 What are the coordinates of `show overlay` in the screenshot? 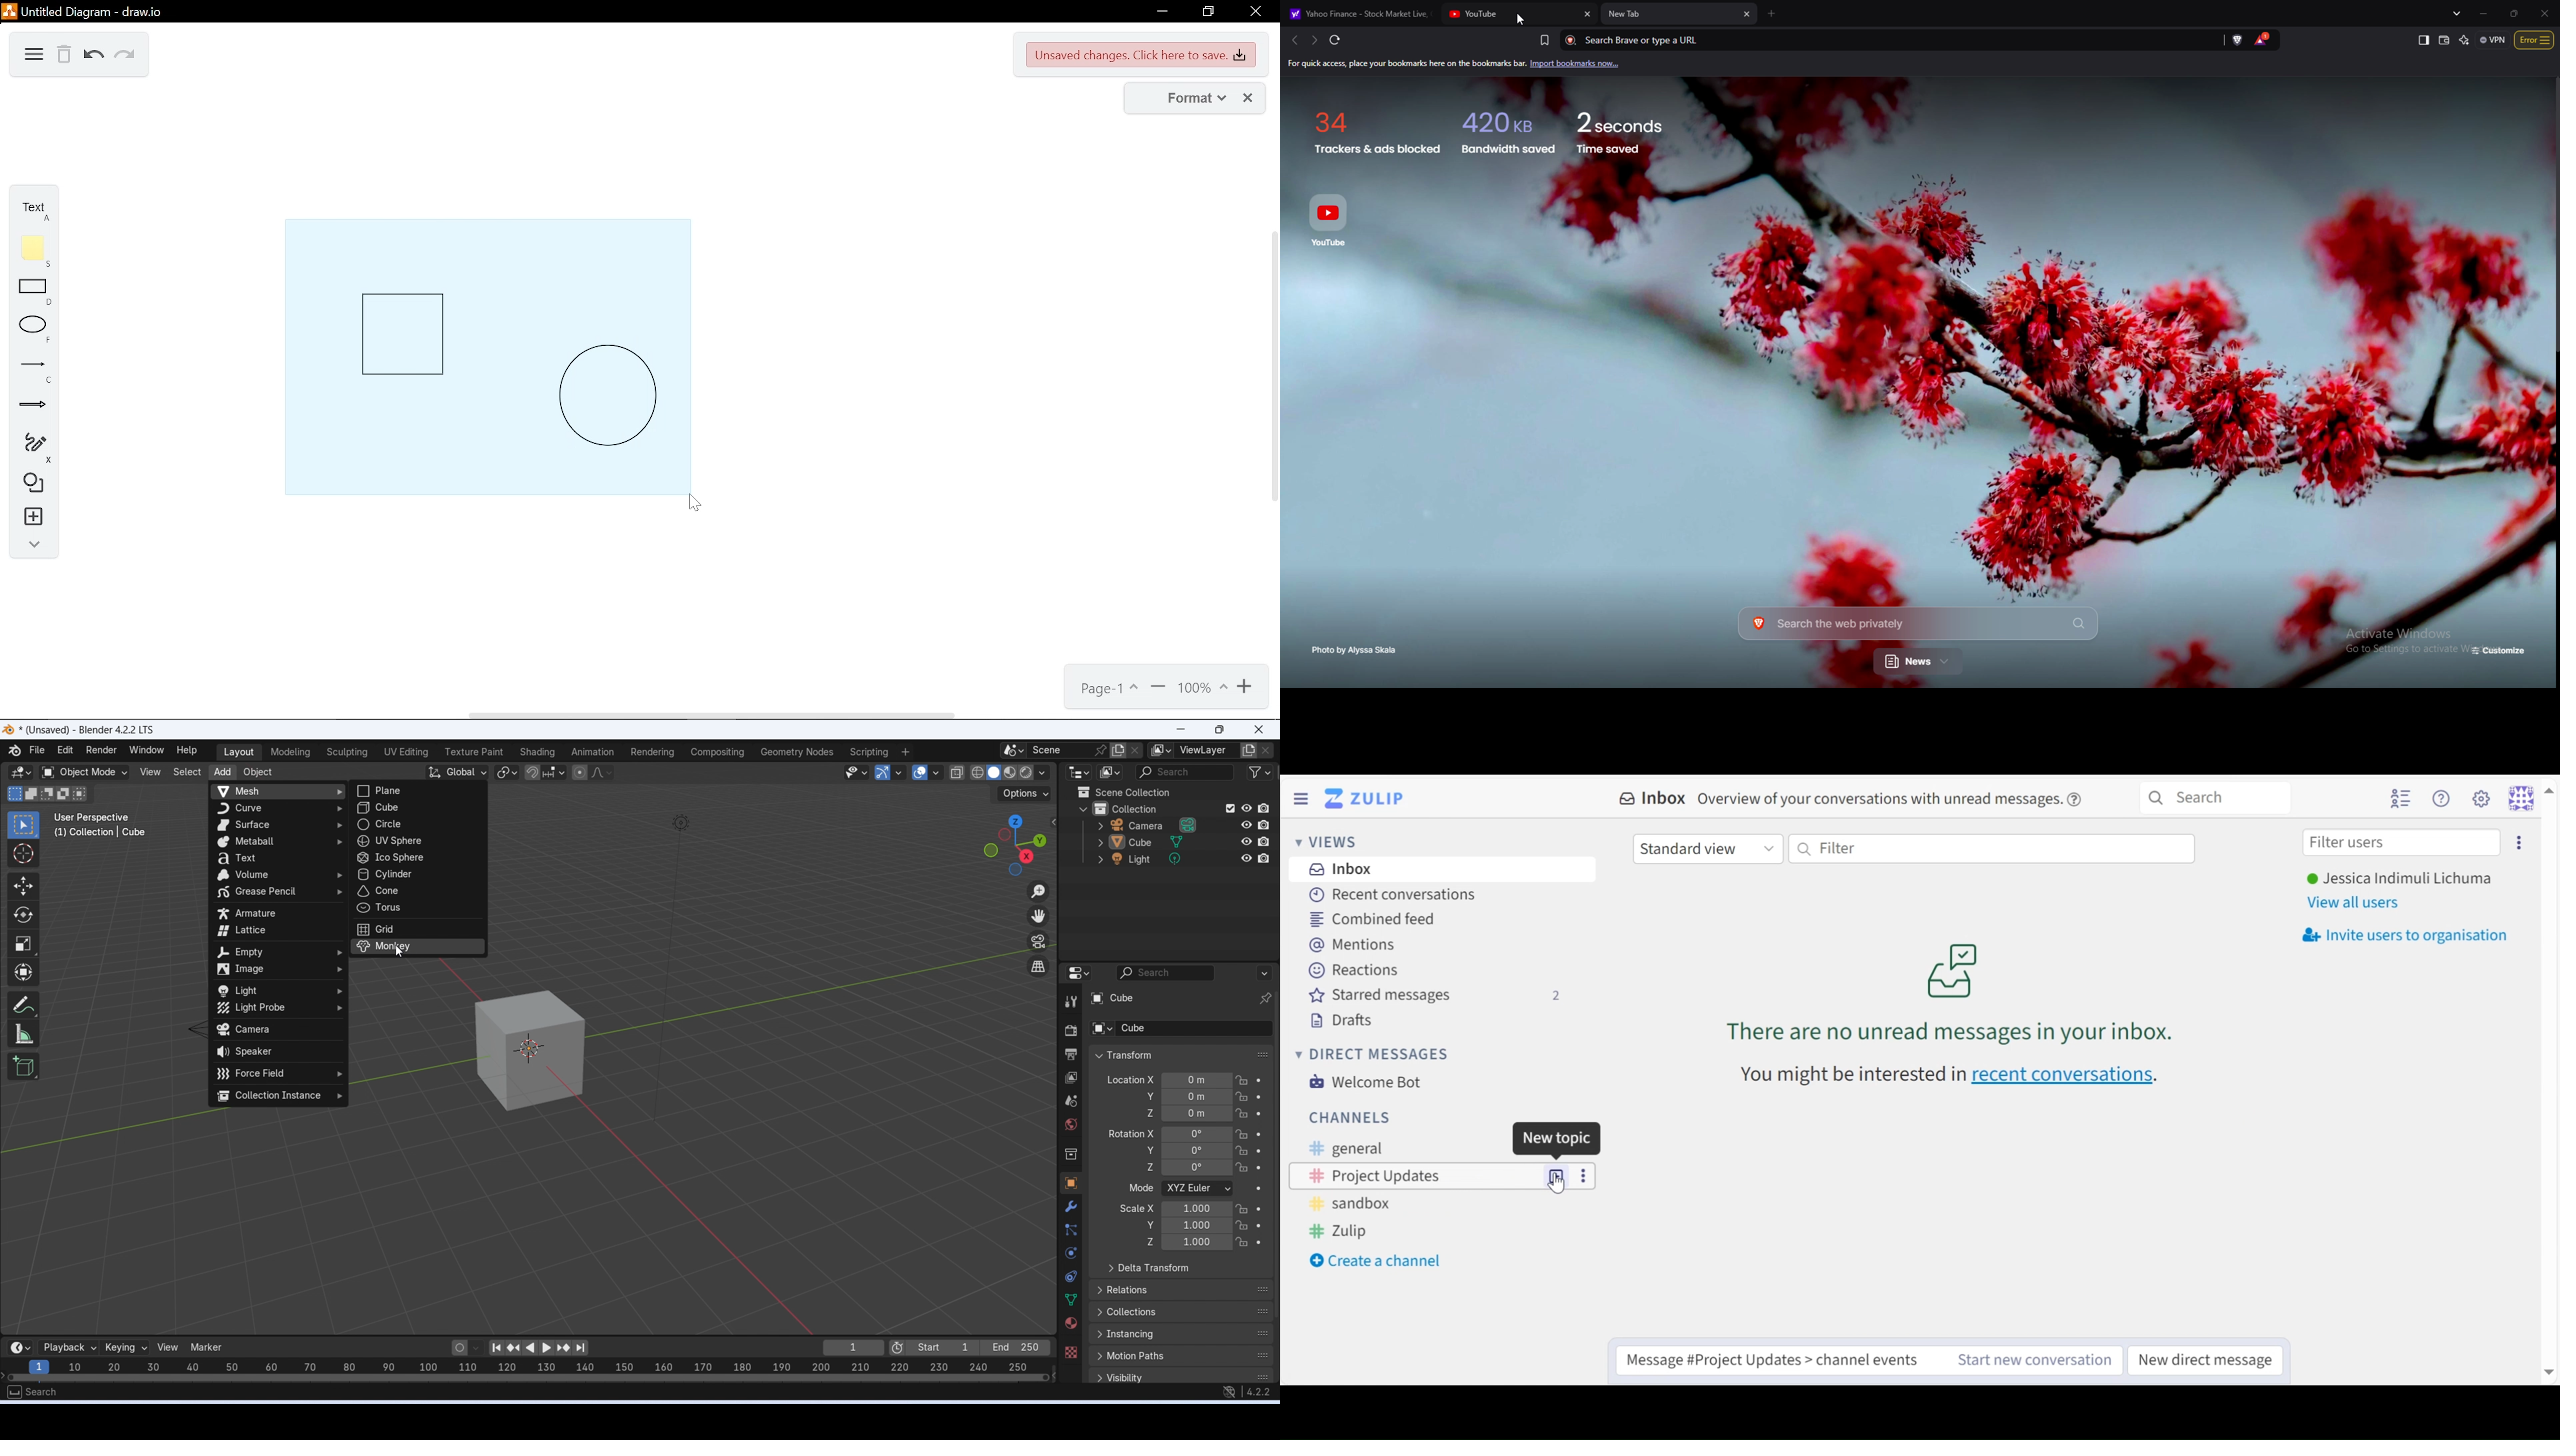 It's located at (919, 771).